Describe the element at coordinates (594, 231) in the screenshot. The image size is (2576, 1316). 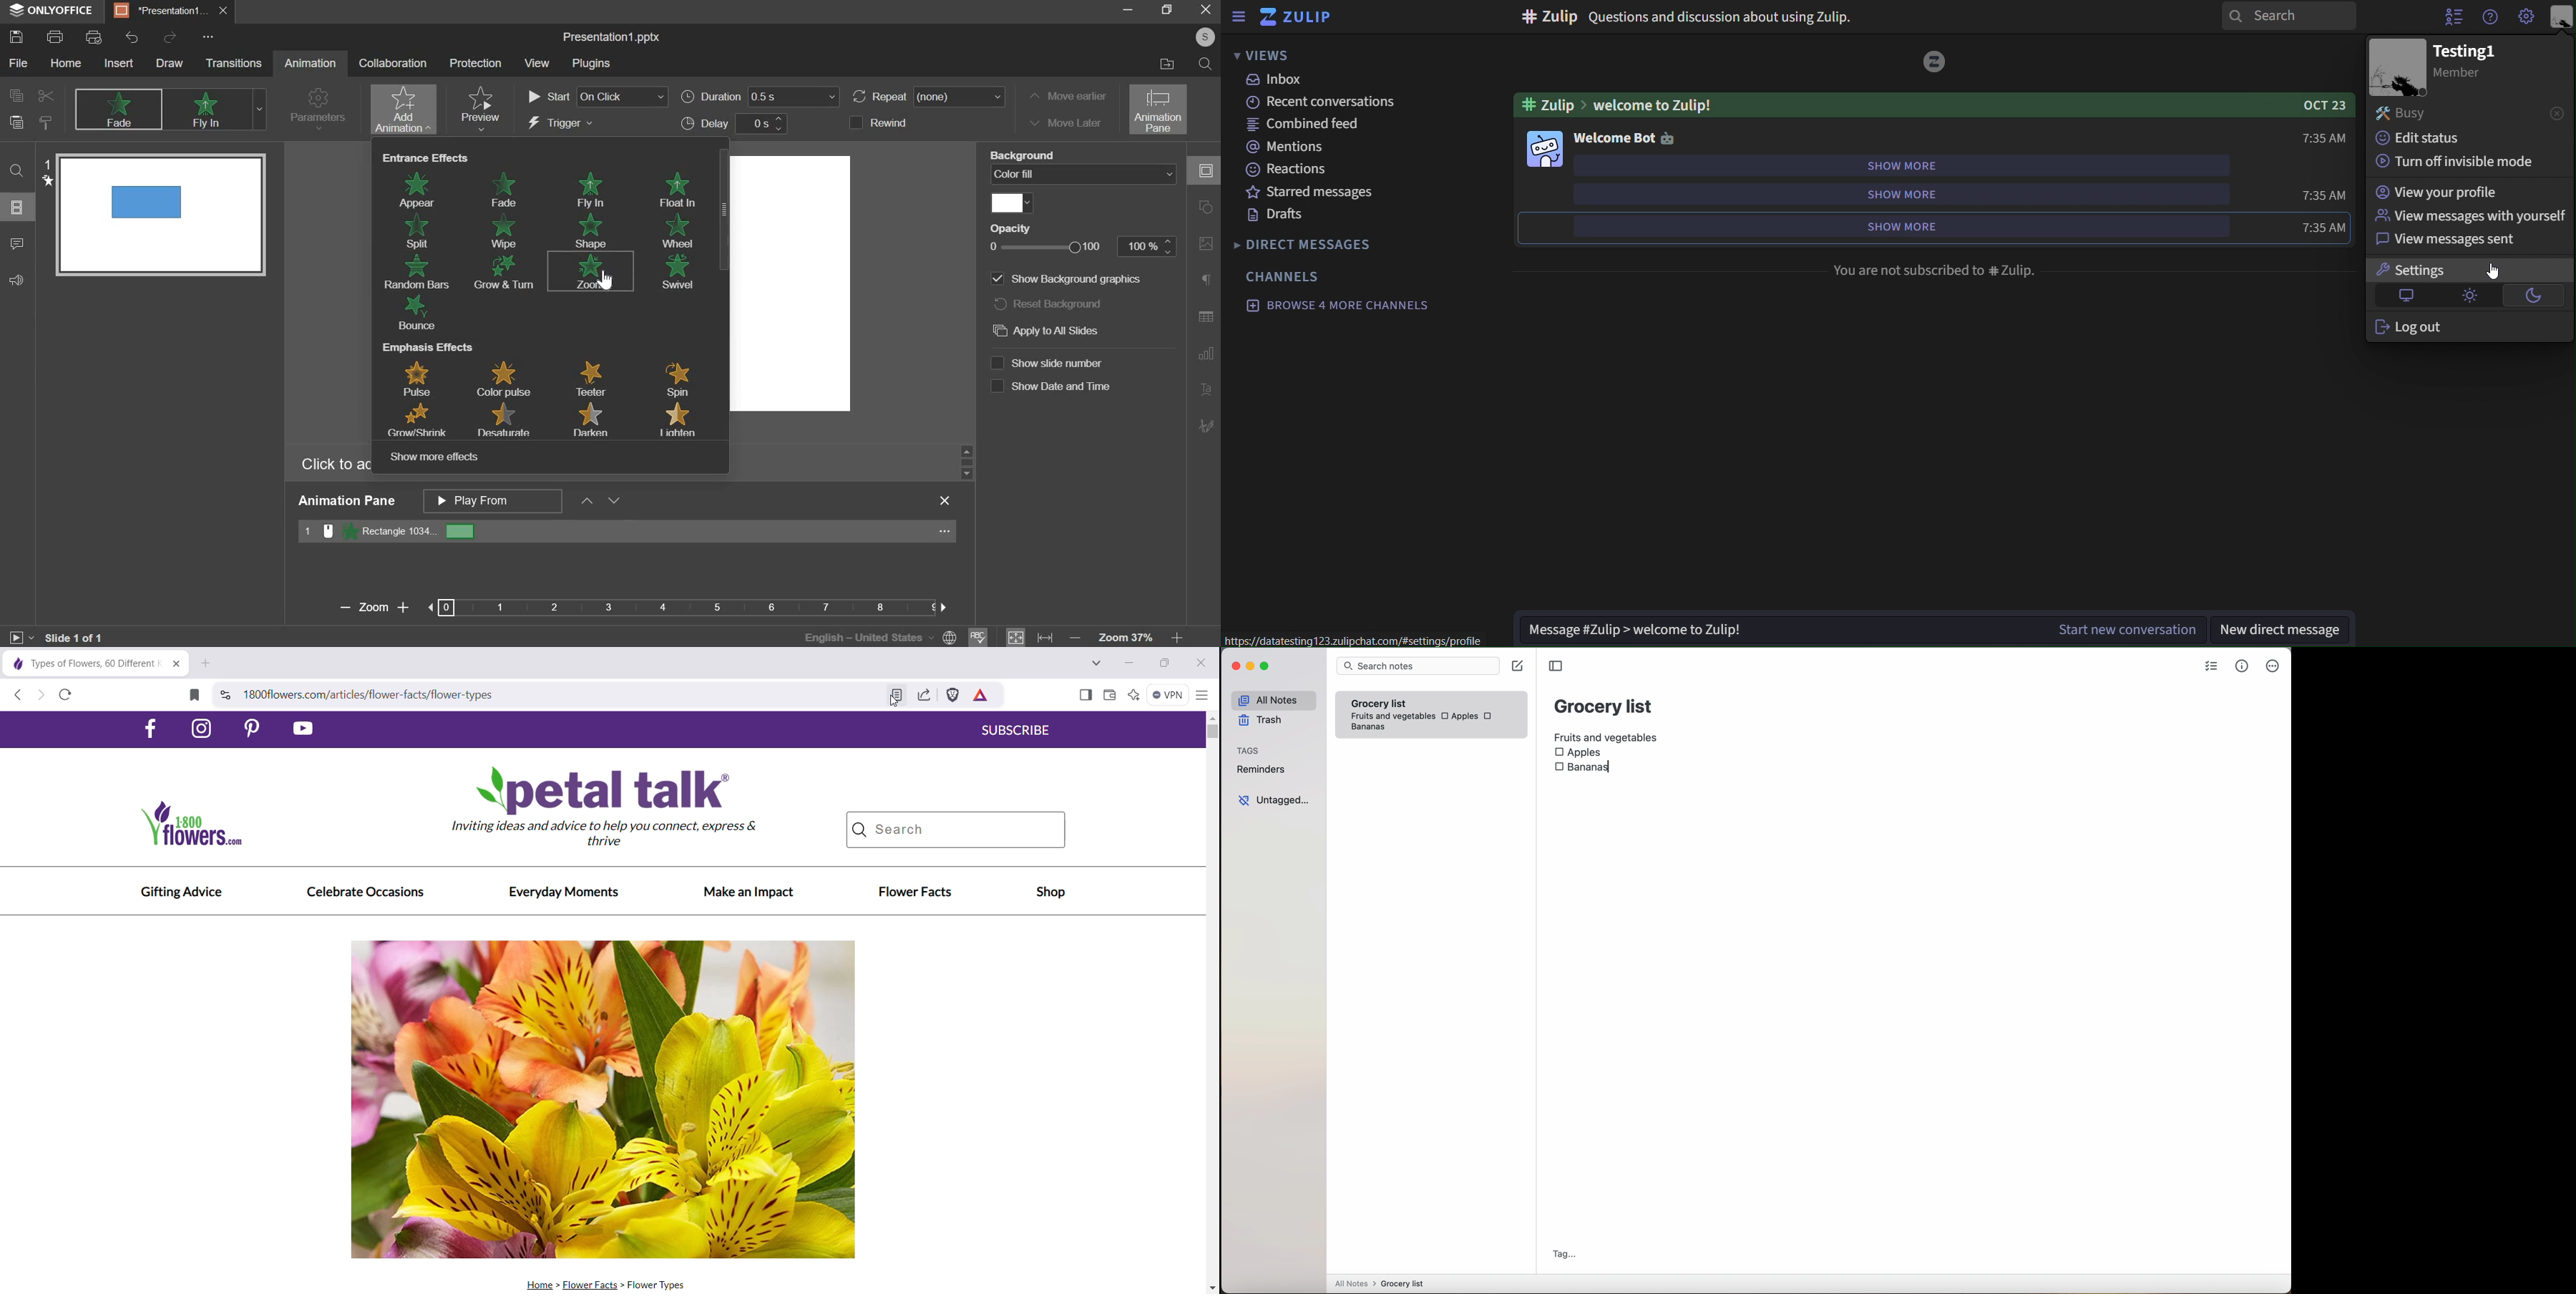
I see `shape` at that location.